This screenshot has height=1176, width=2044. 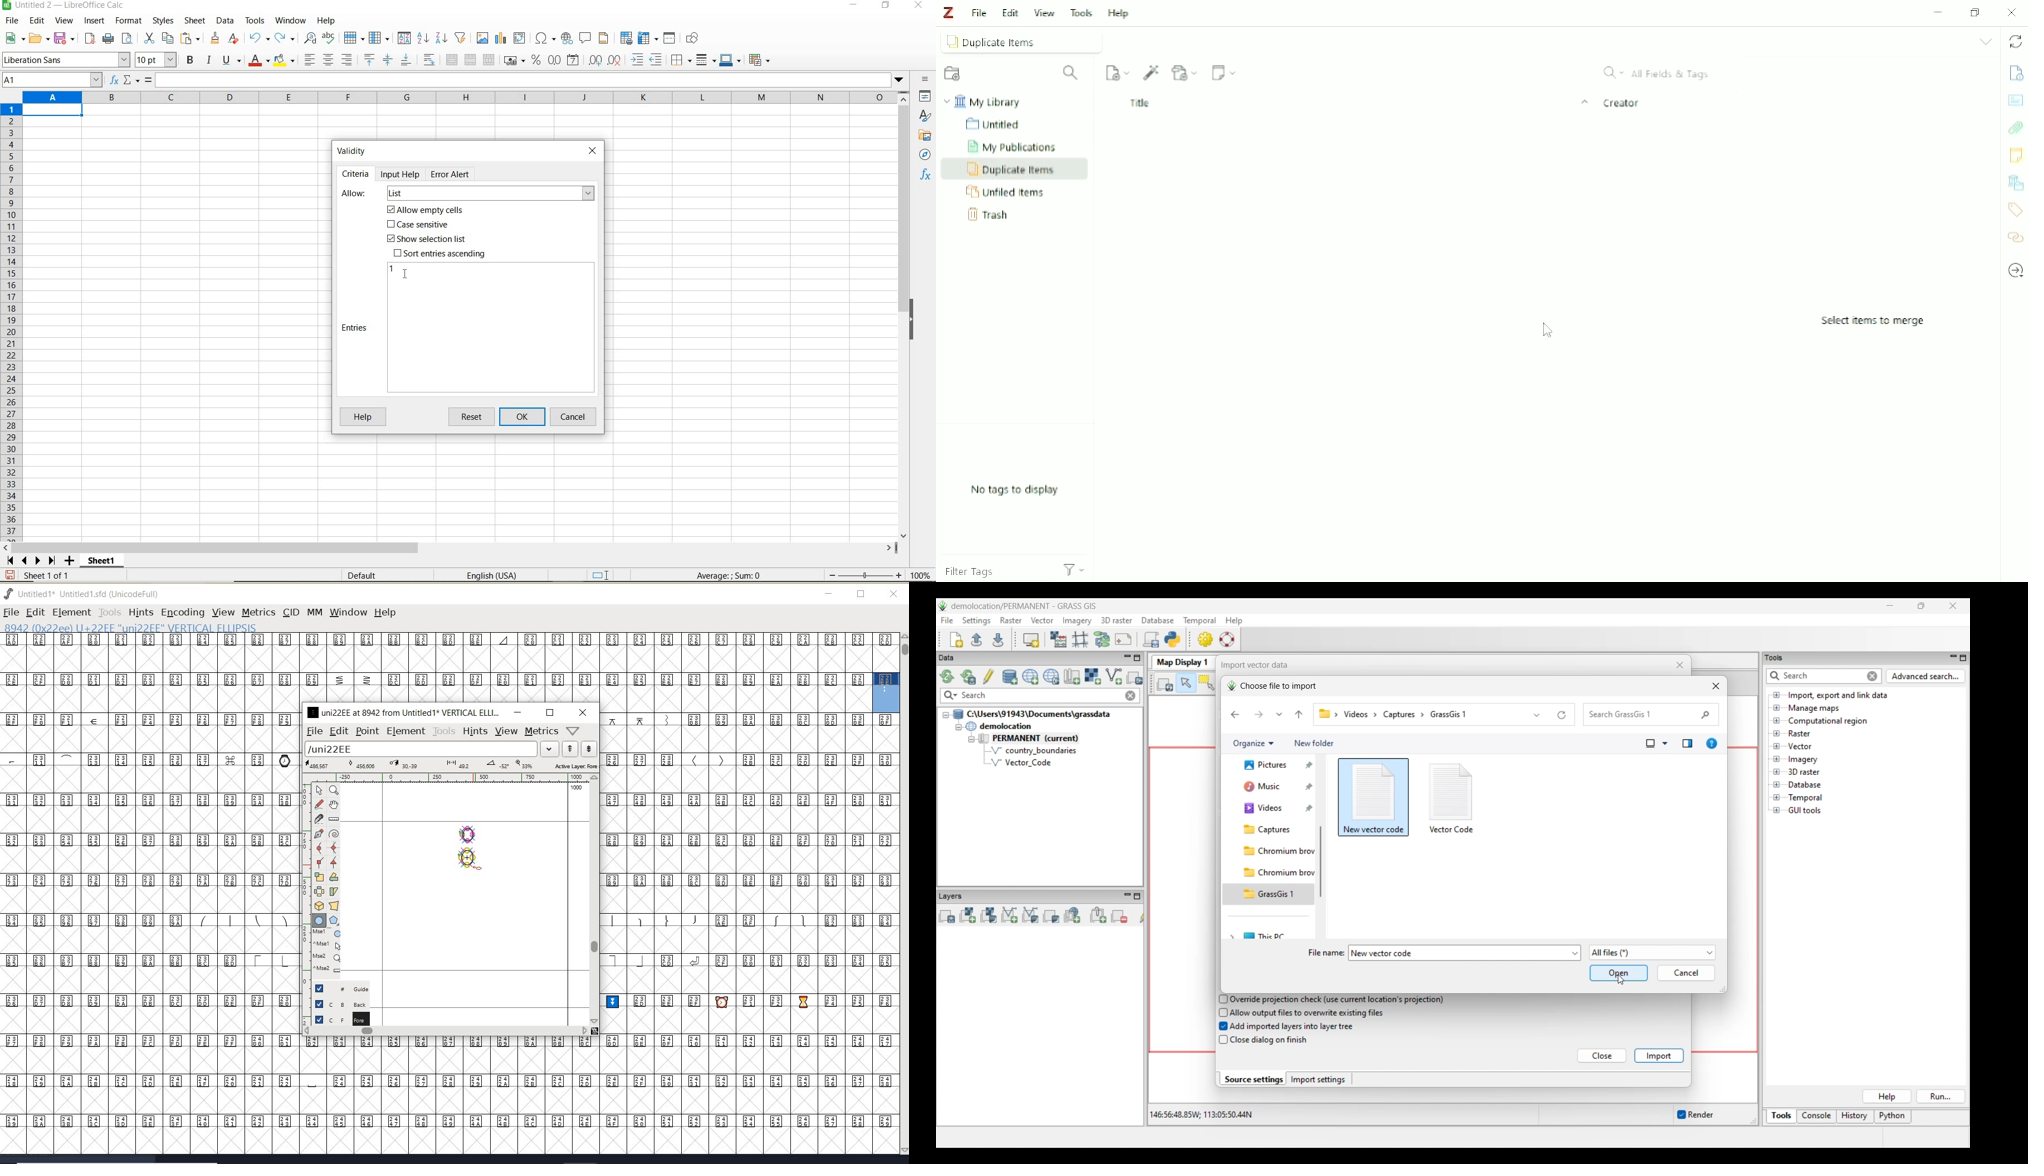 What do you see at coordinates (66, 60) in the screenshot?
I see `font name` at bounding box center [66, 60].